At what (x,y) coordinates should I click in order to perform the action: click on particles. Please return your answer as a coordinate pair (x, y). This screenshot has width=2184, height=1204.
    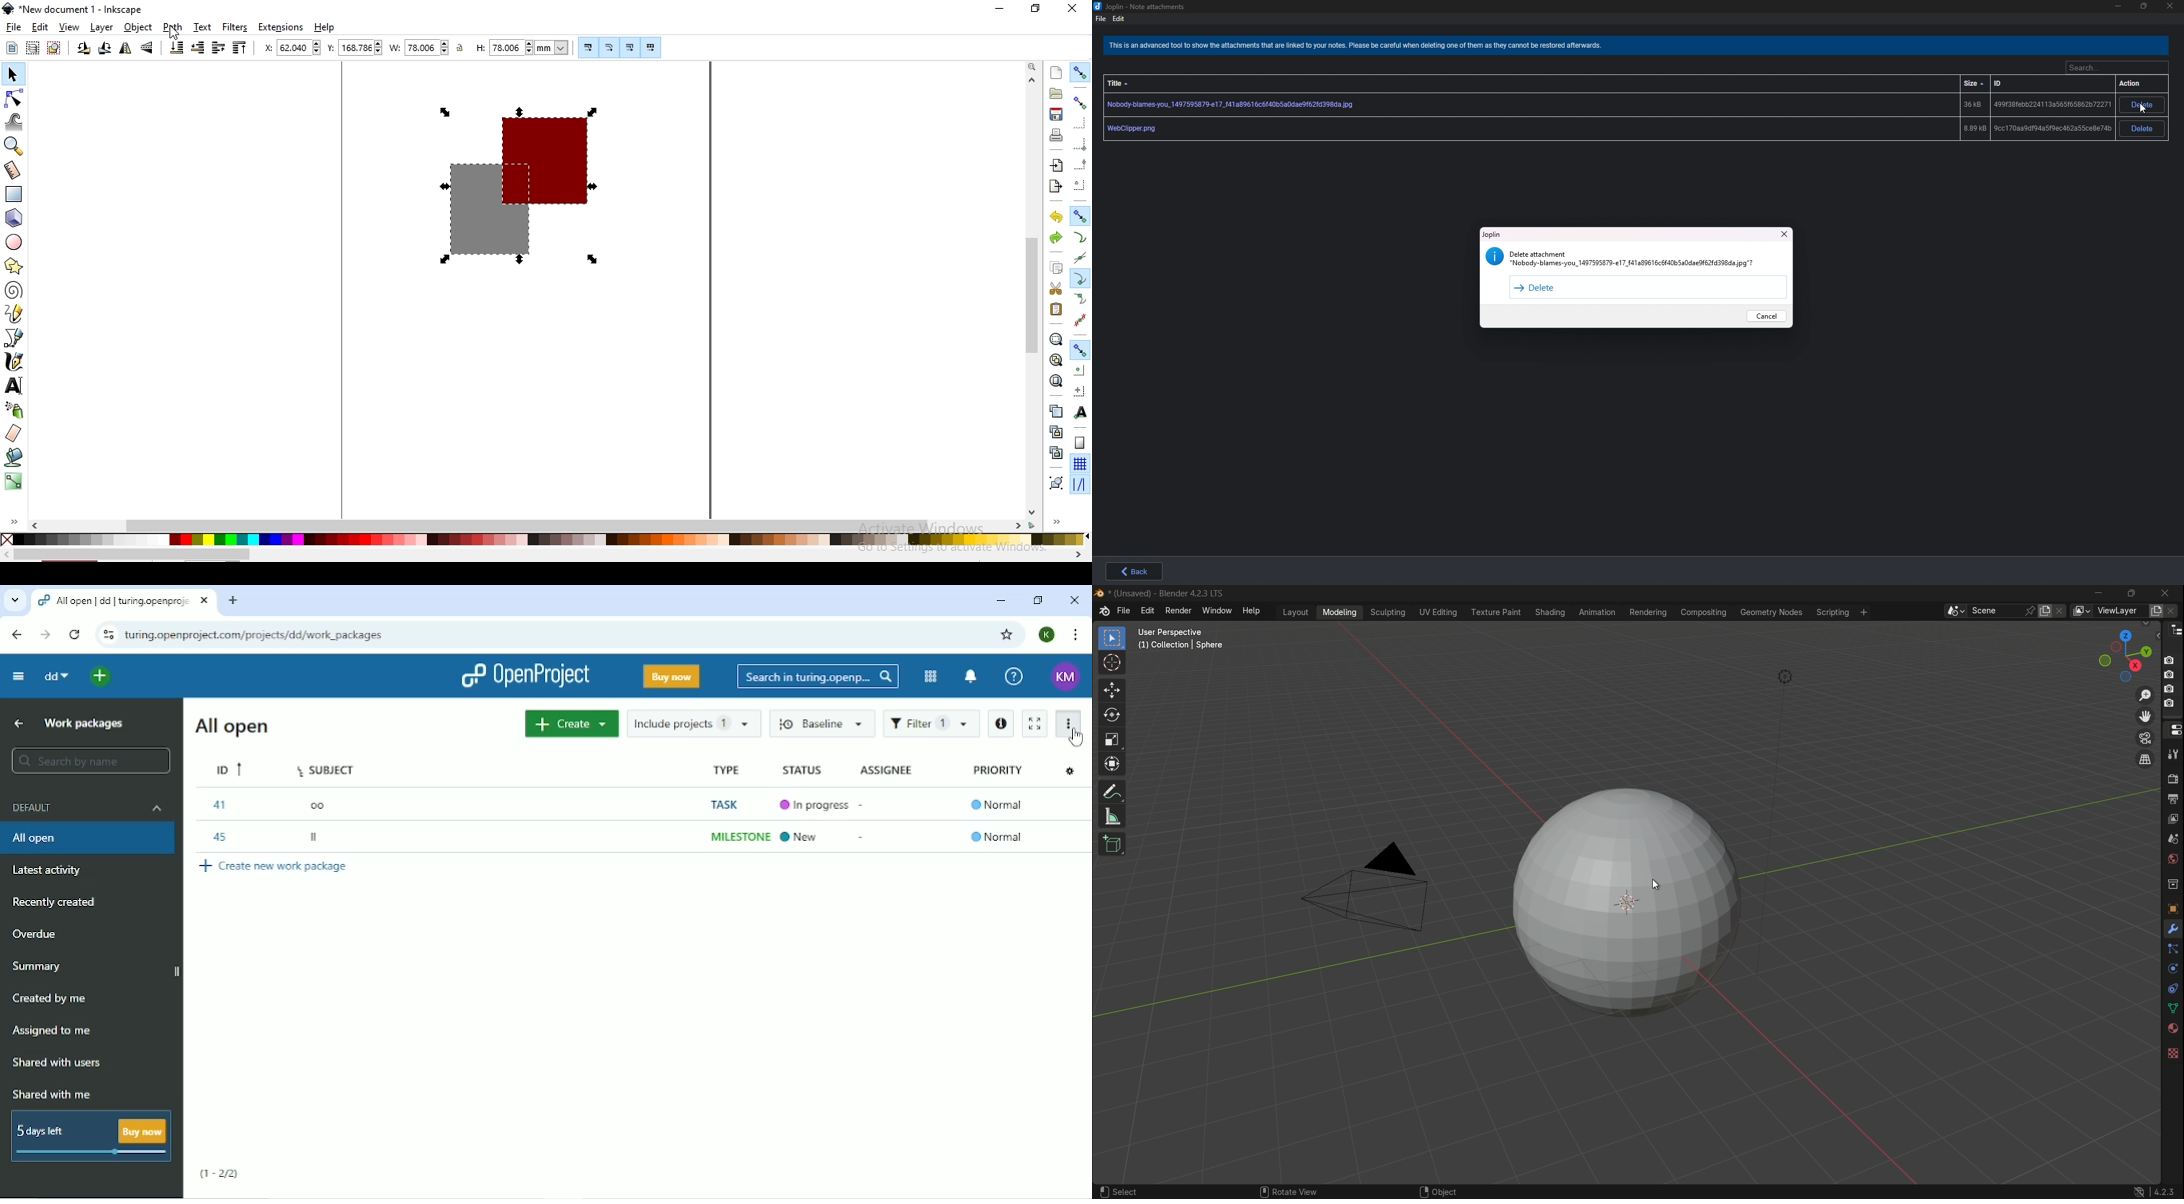
    Looking at the image, I should click on (2173, 952).